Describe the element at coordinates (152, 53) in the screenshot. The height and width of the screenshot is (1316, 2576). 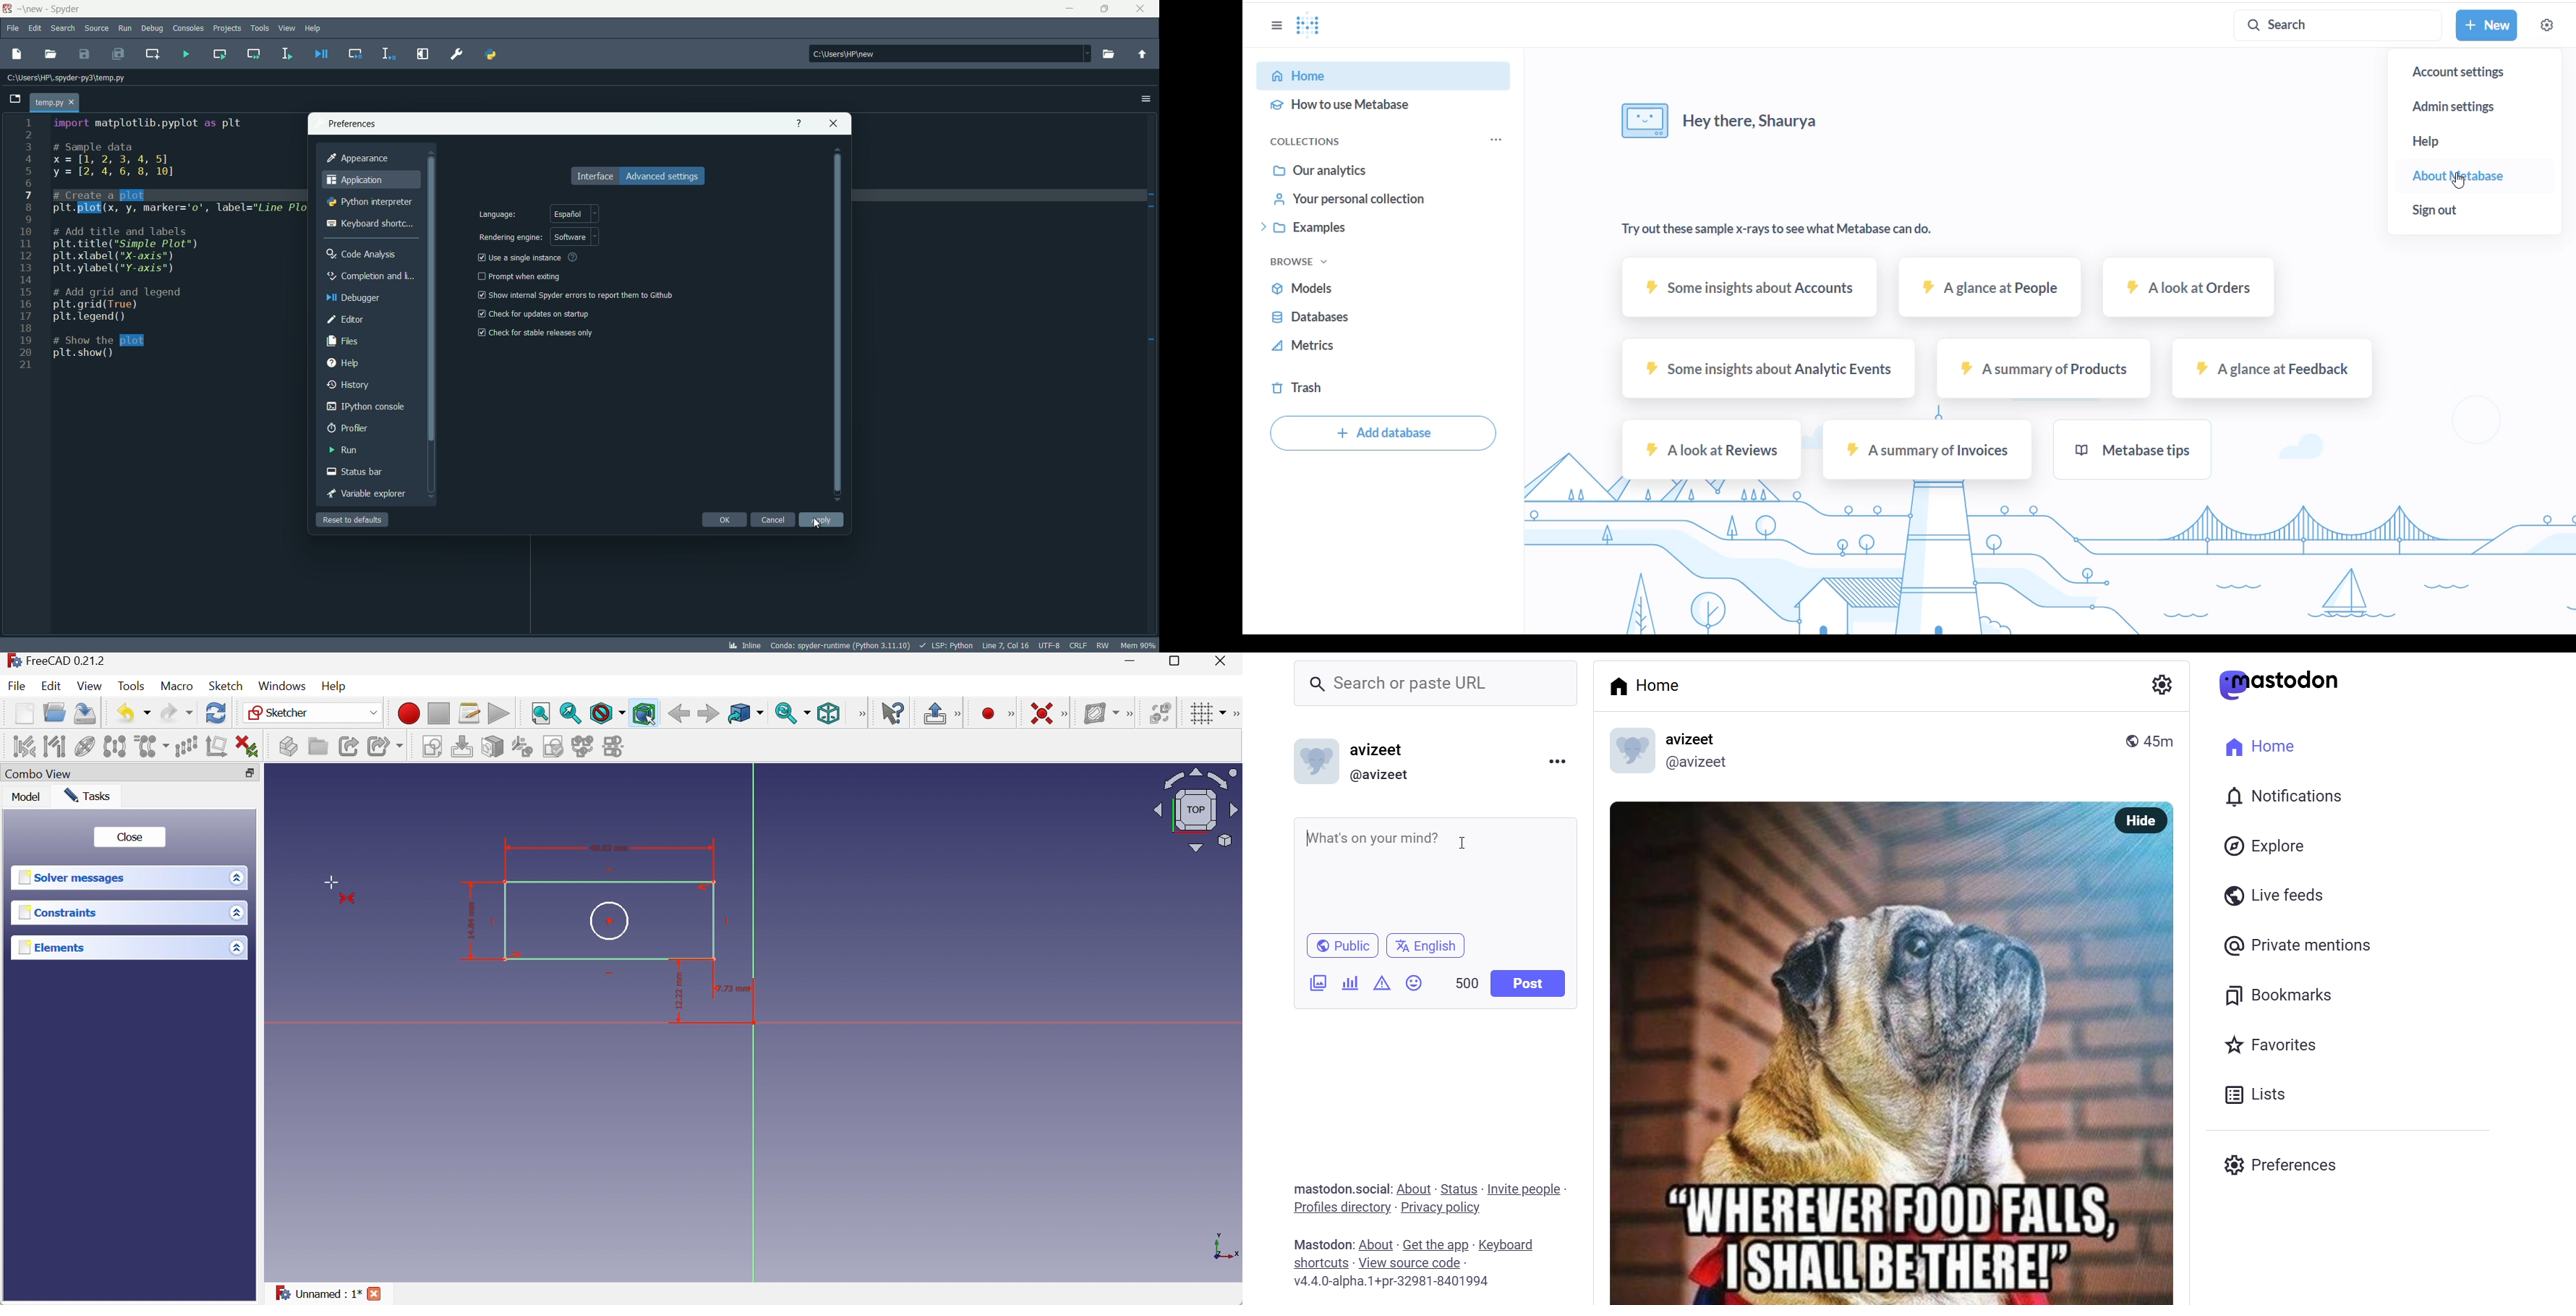
I see `create new cell at the current line` at that location.